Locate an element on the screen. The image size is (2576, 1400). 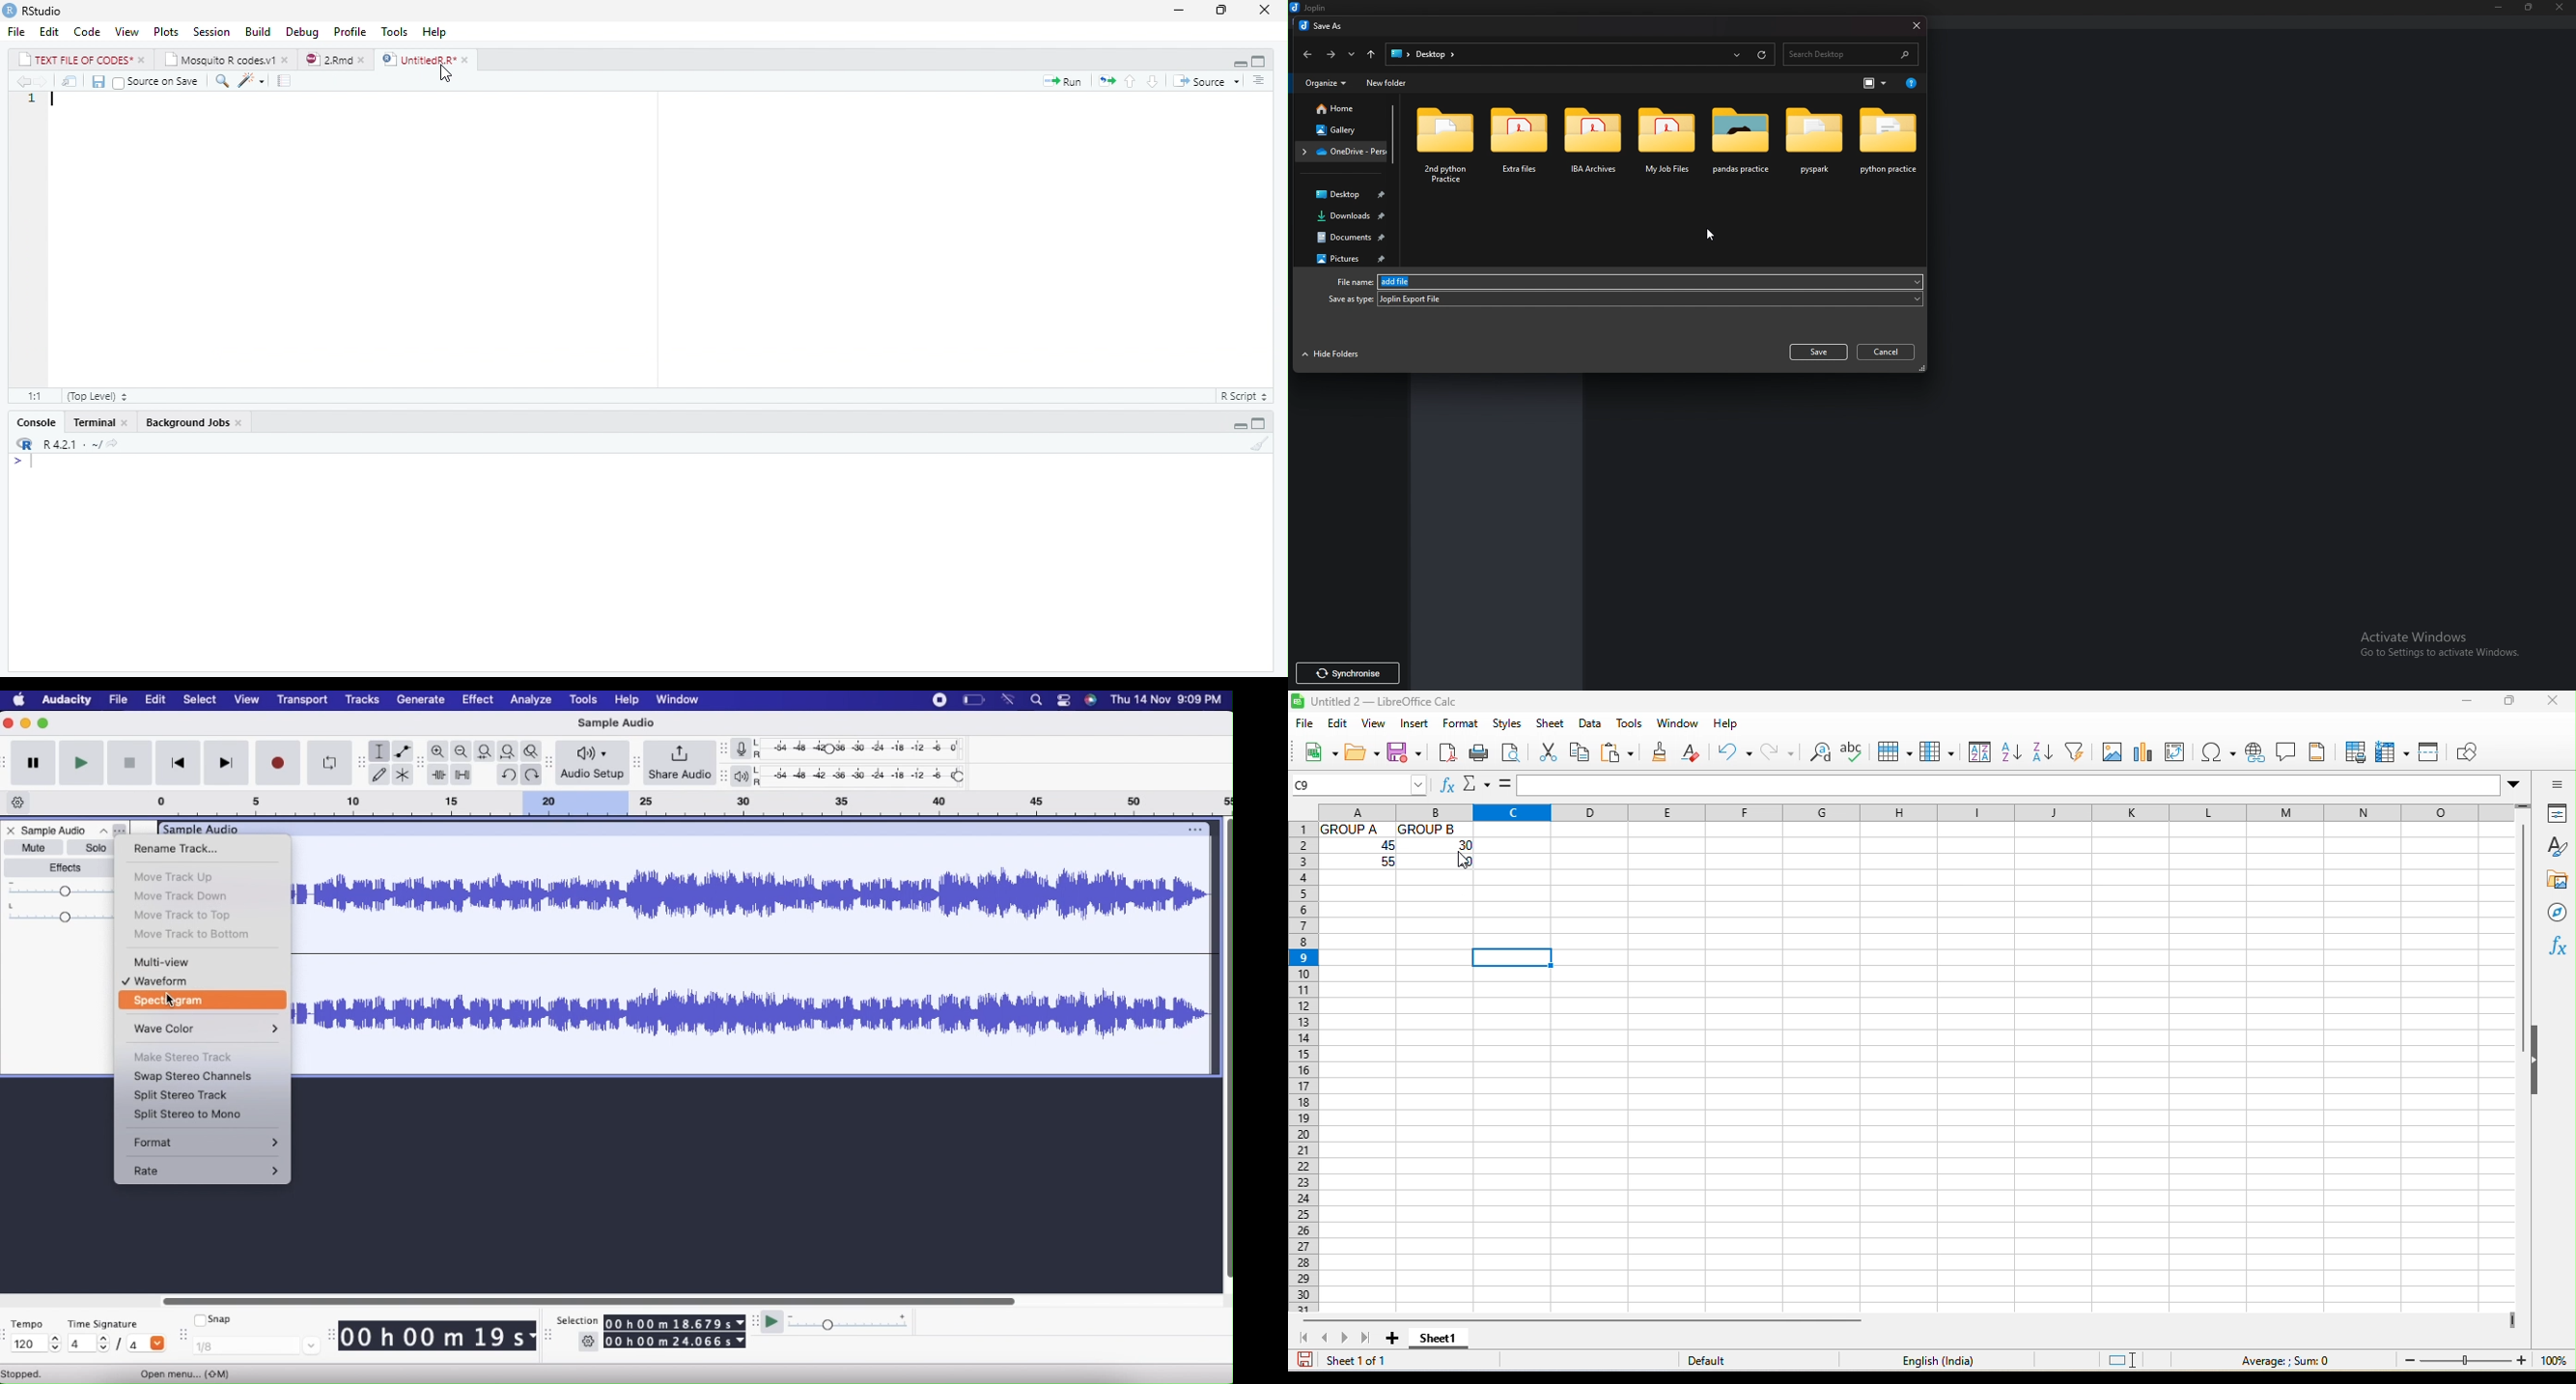
session is located at coordinates (211, 32).